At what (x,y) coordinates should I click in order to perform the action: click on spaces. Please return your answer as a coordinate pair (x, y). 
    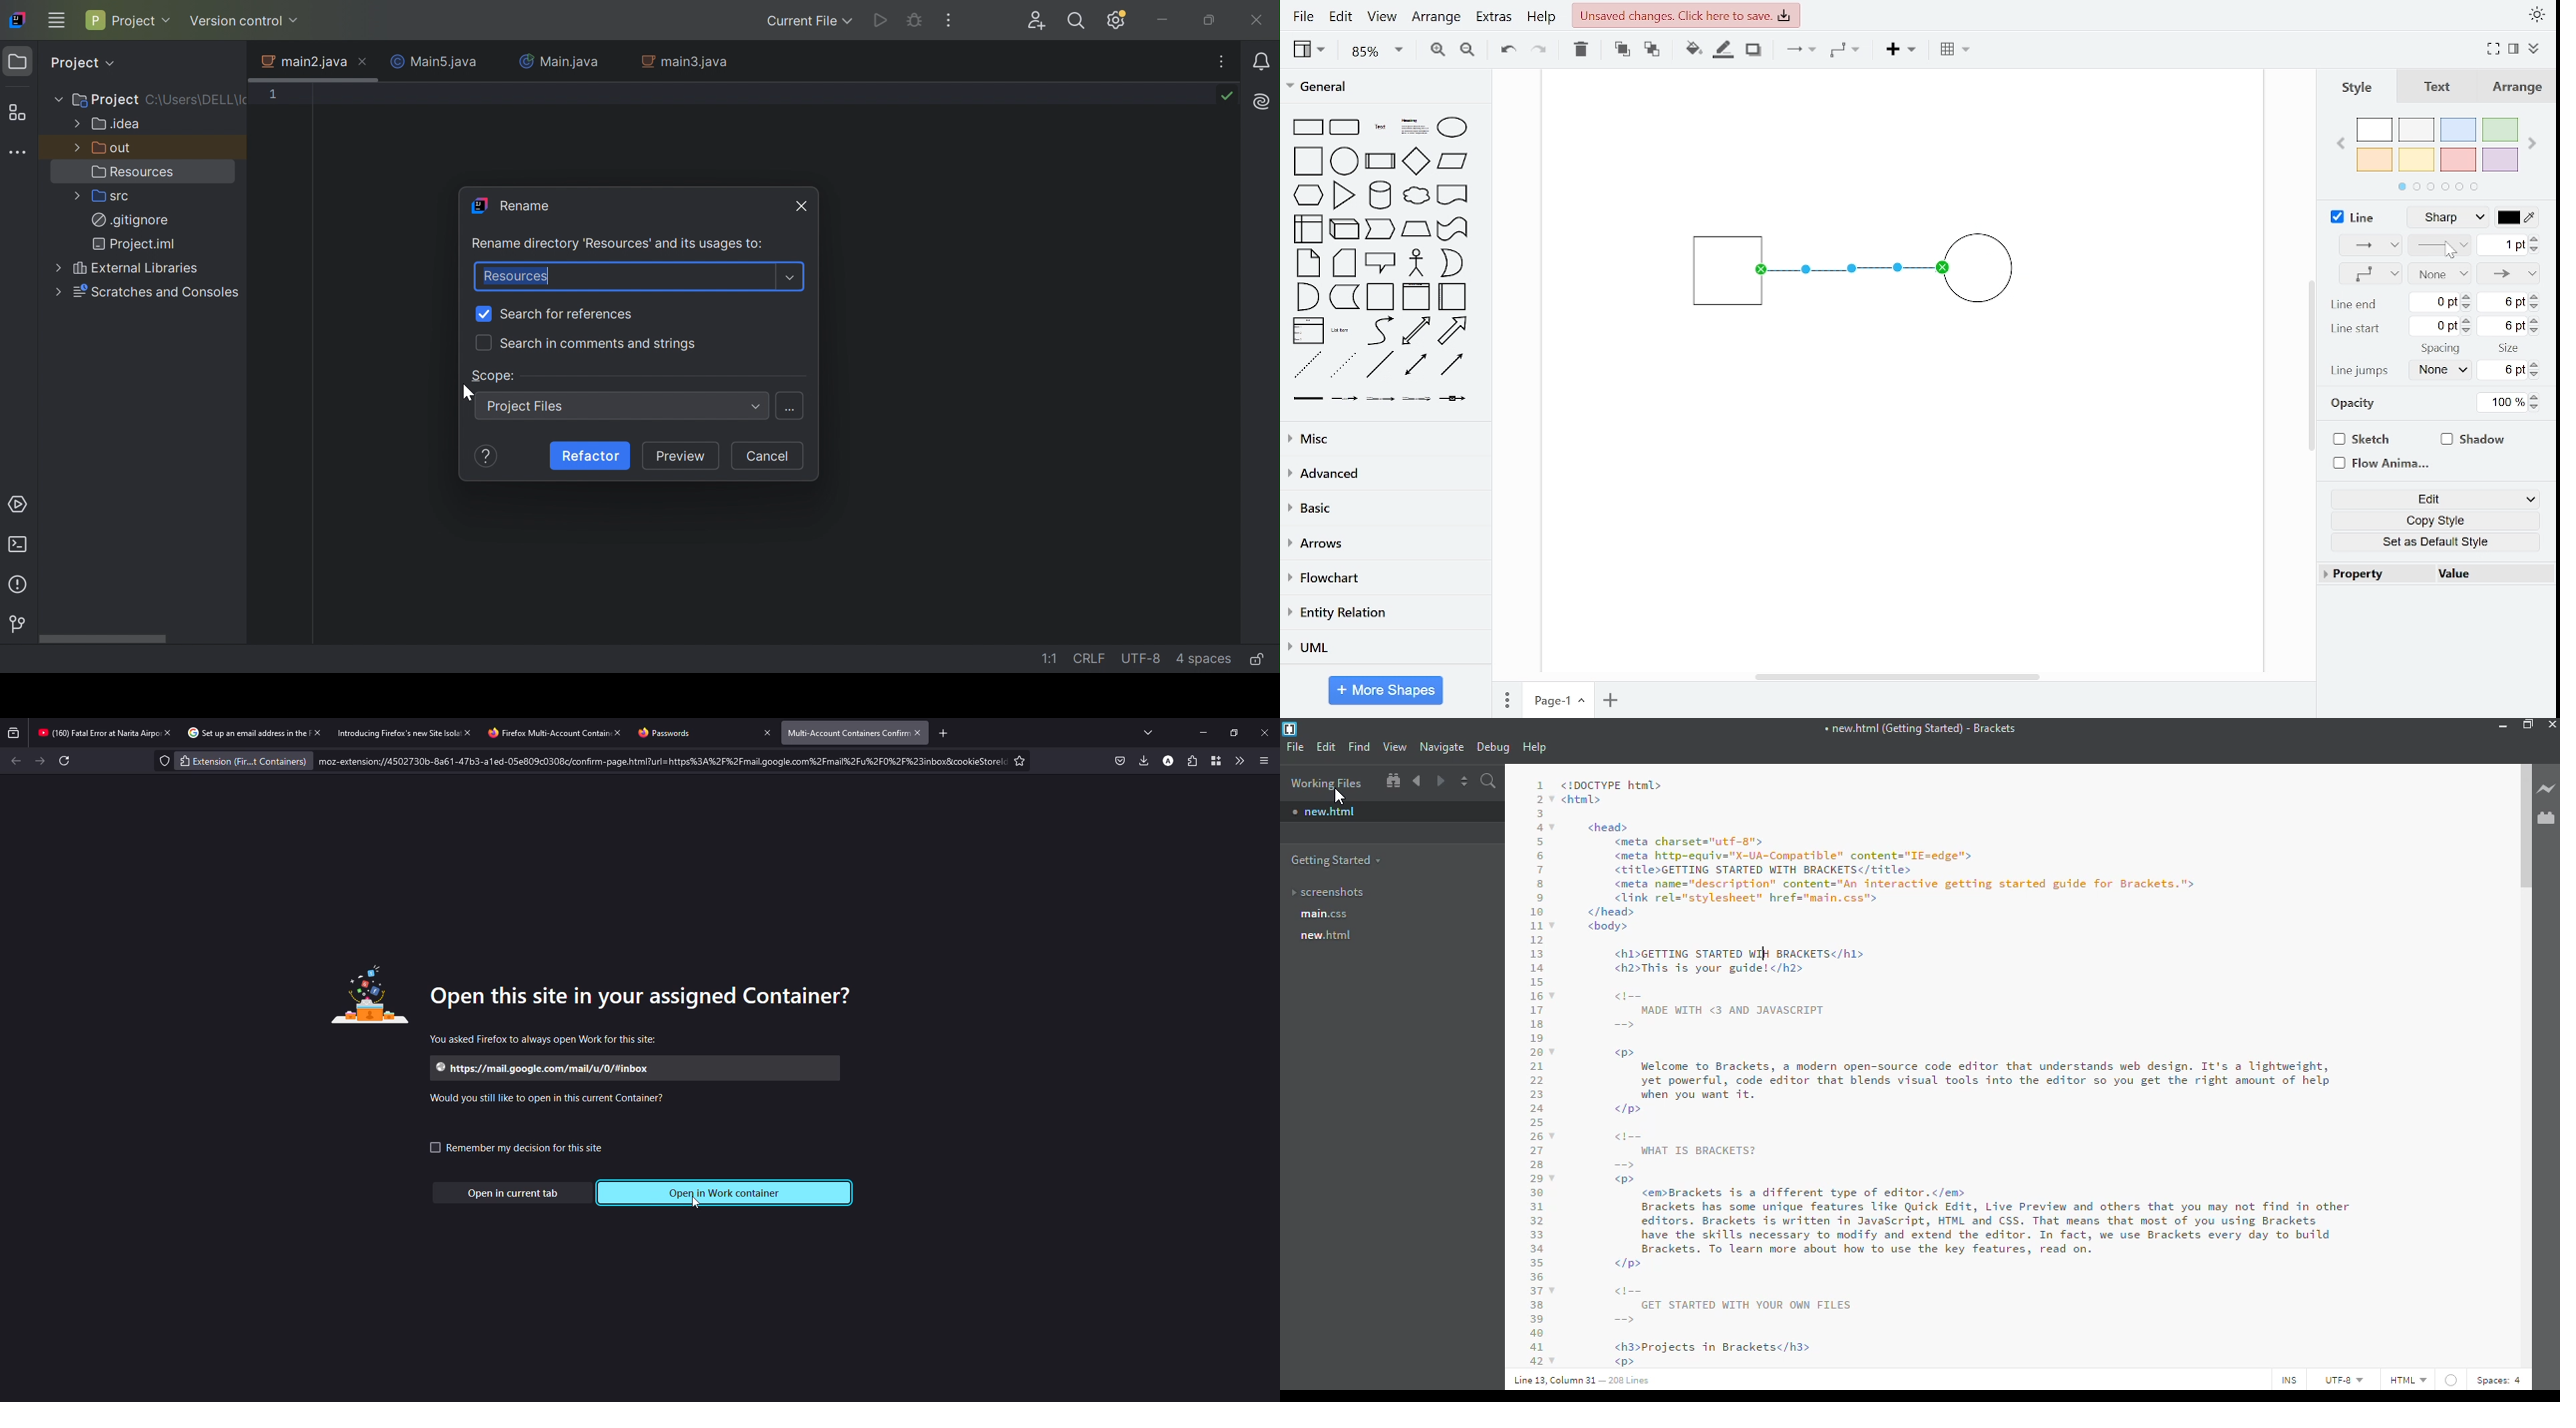
    Looking at the image, I should click on (2501, 1380).